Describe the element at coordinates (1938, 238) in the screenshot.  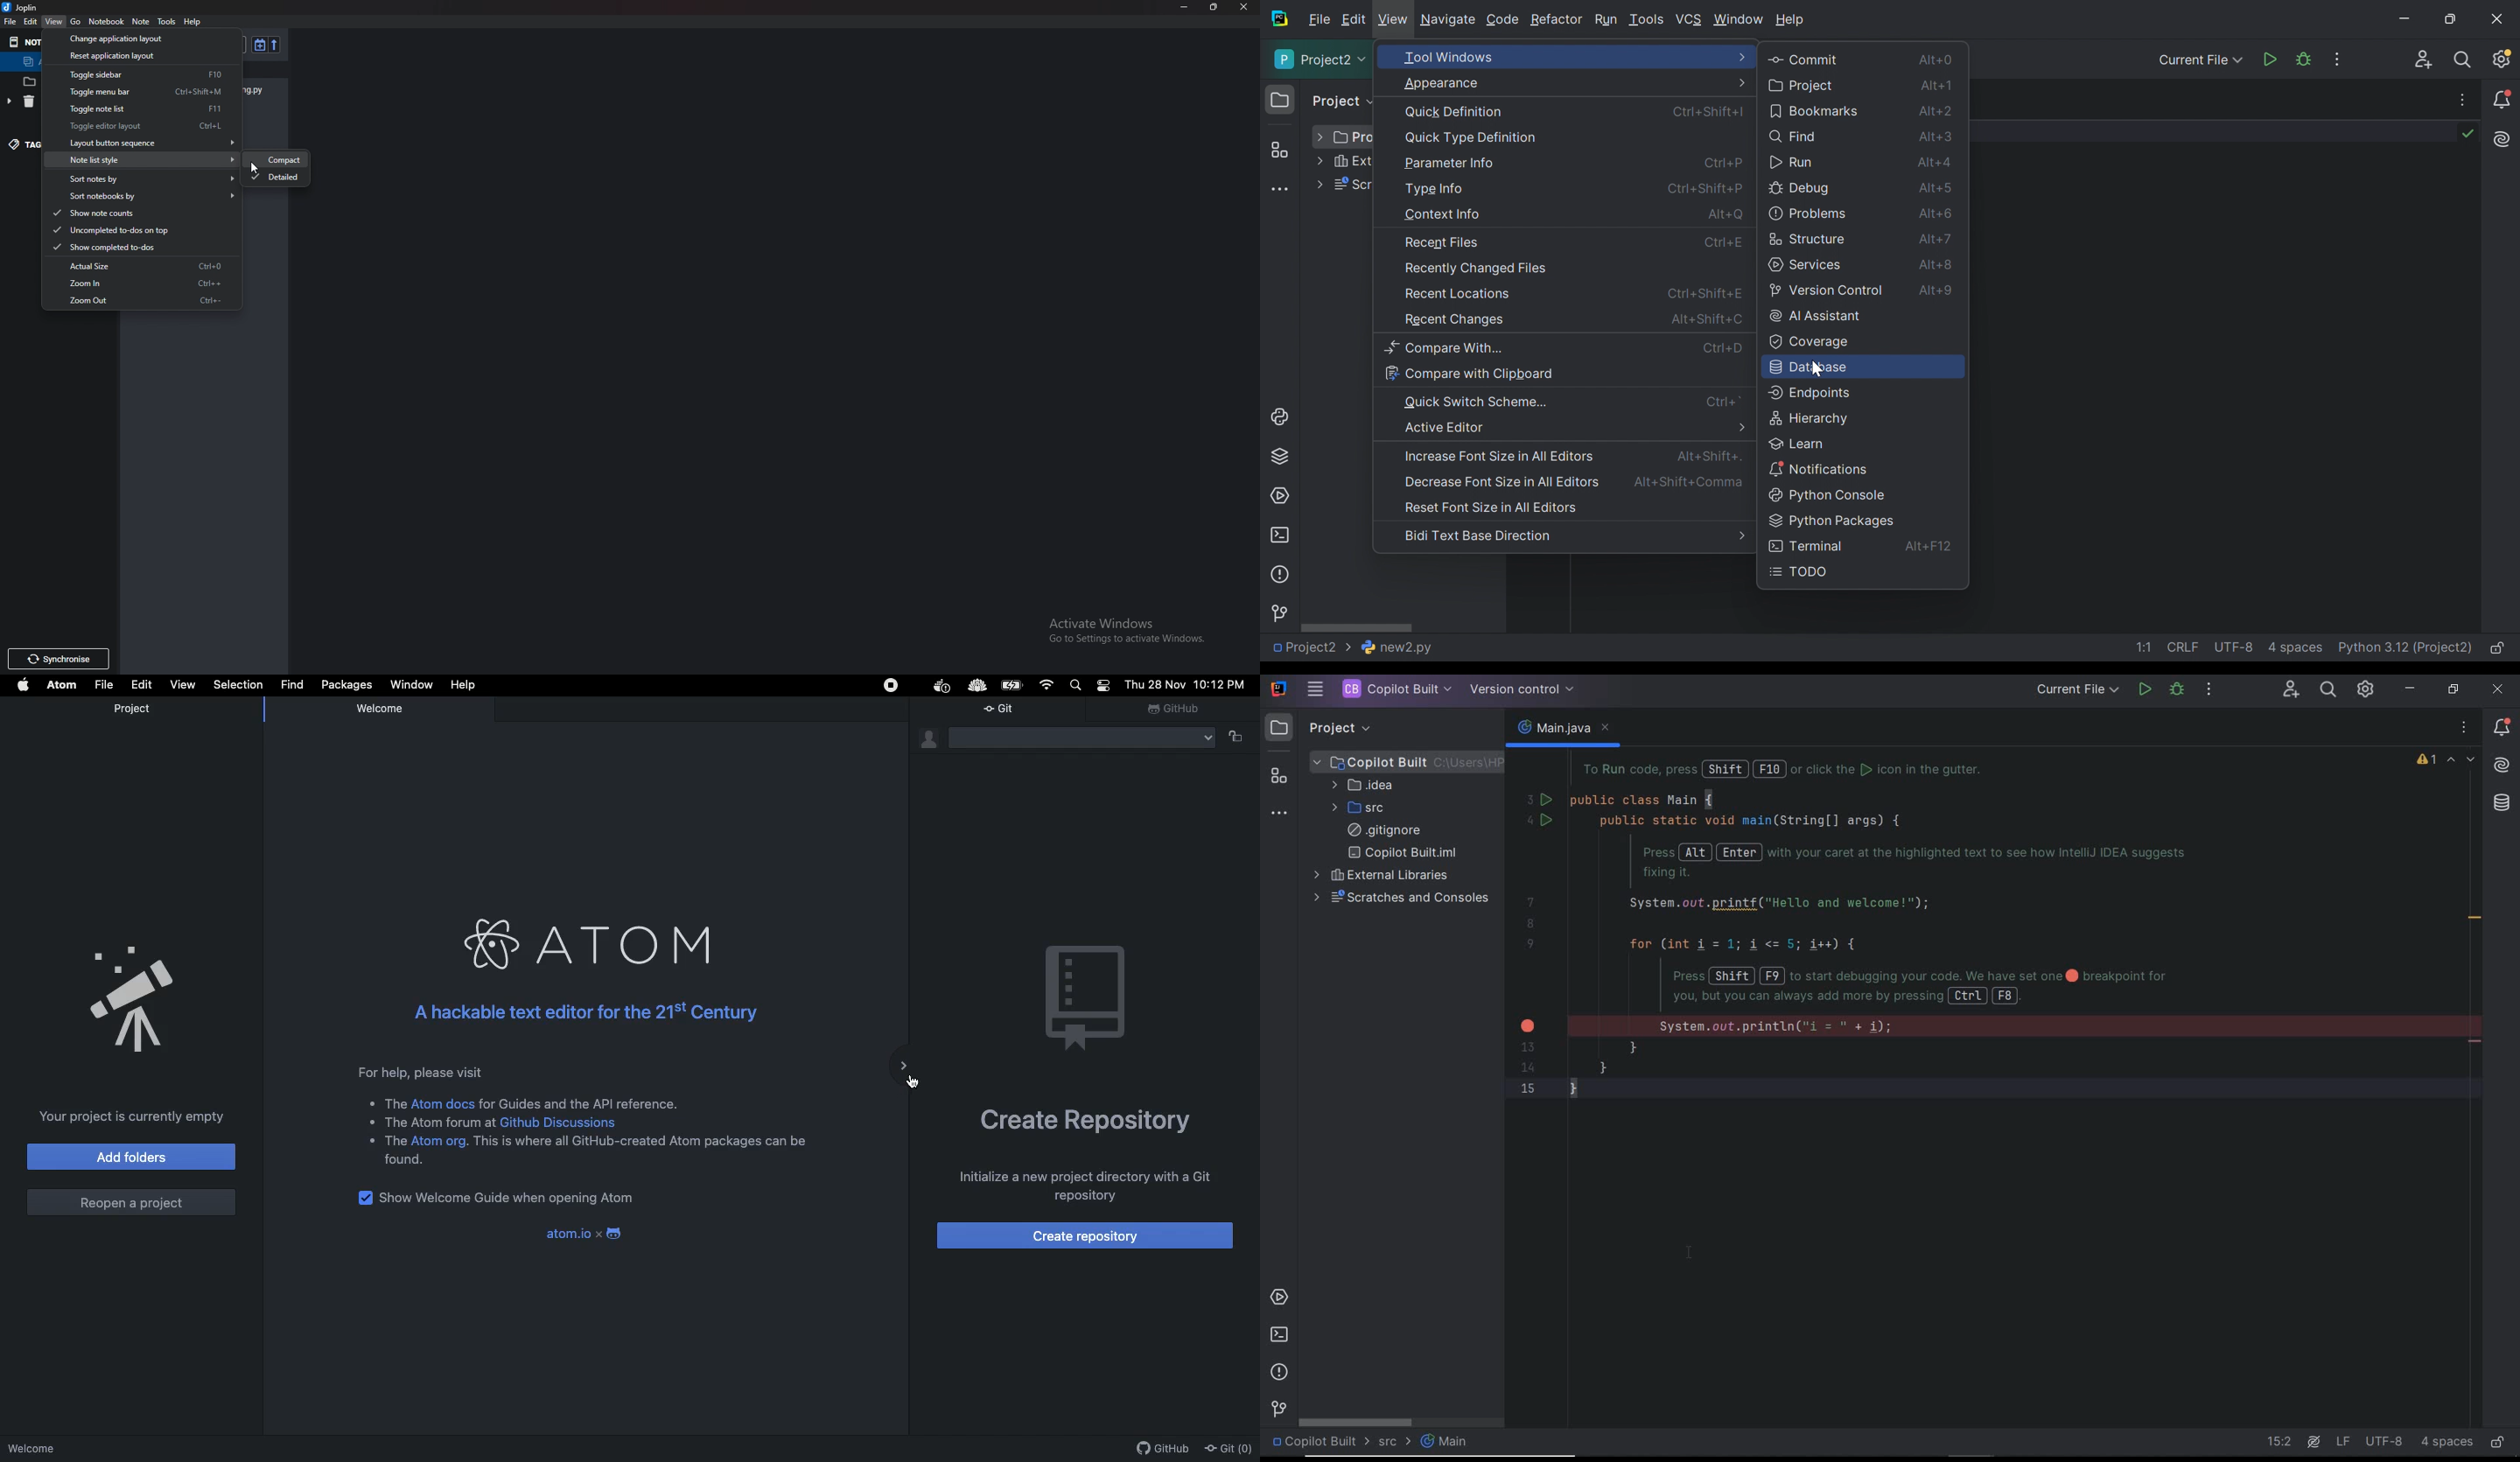
I see `Alt+6` at that location.